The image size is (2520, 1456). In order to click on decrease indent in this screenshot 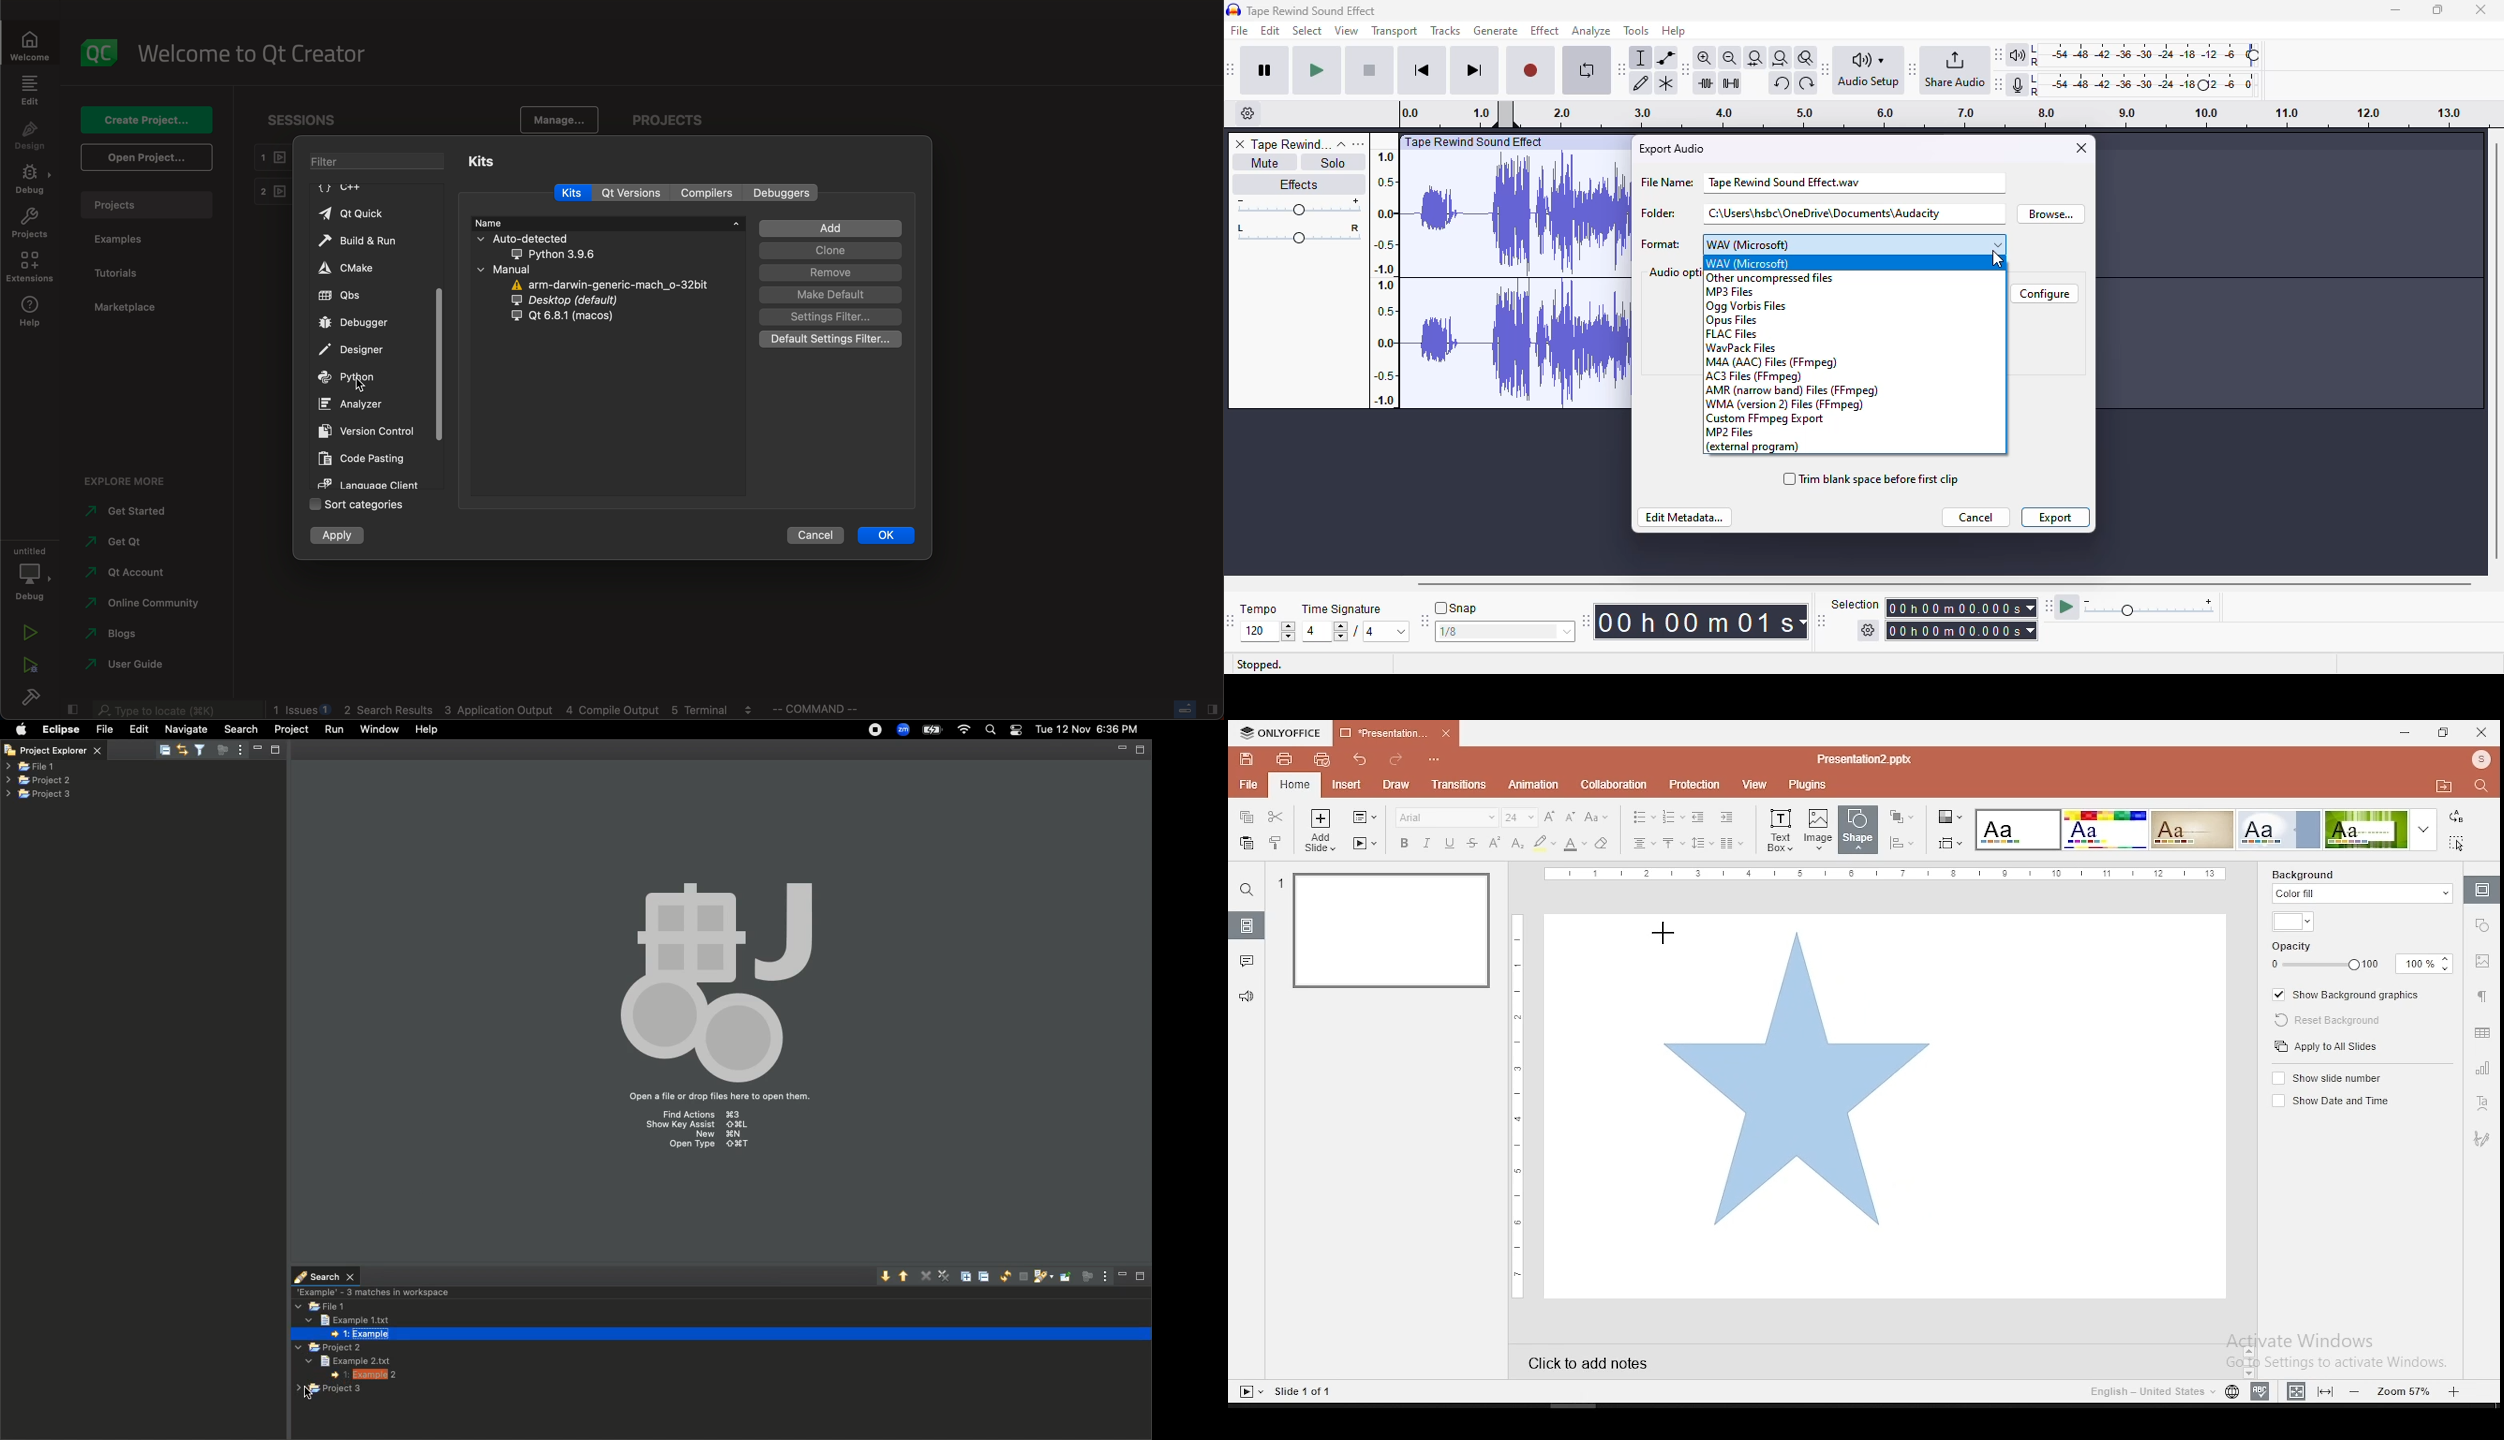, I will do `click(1700, 816)`.